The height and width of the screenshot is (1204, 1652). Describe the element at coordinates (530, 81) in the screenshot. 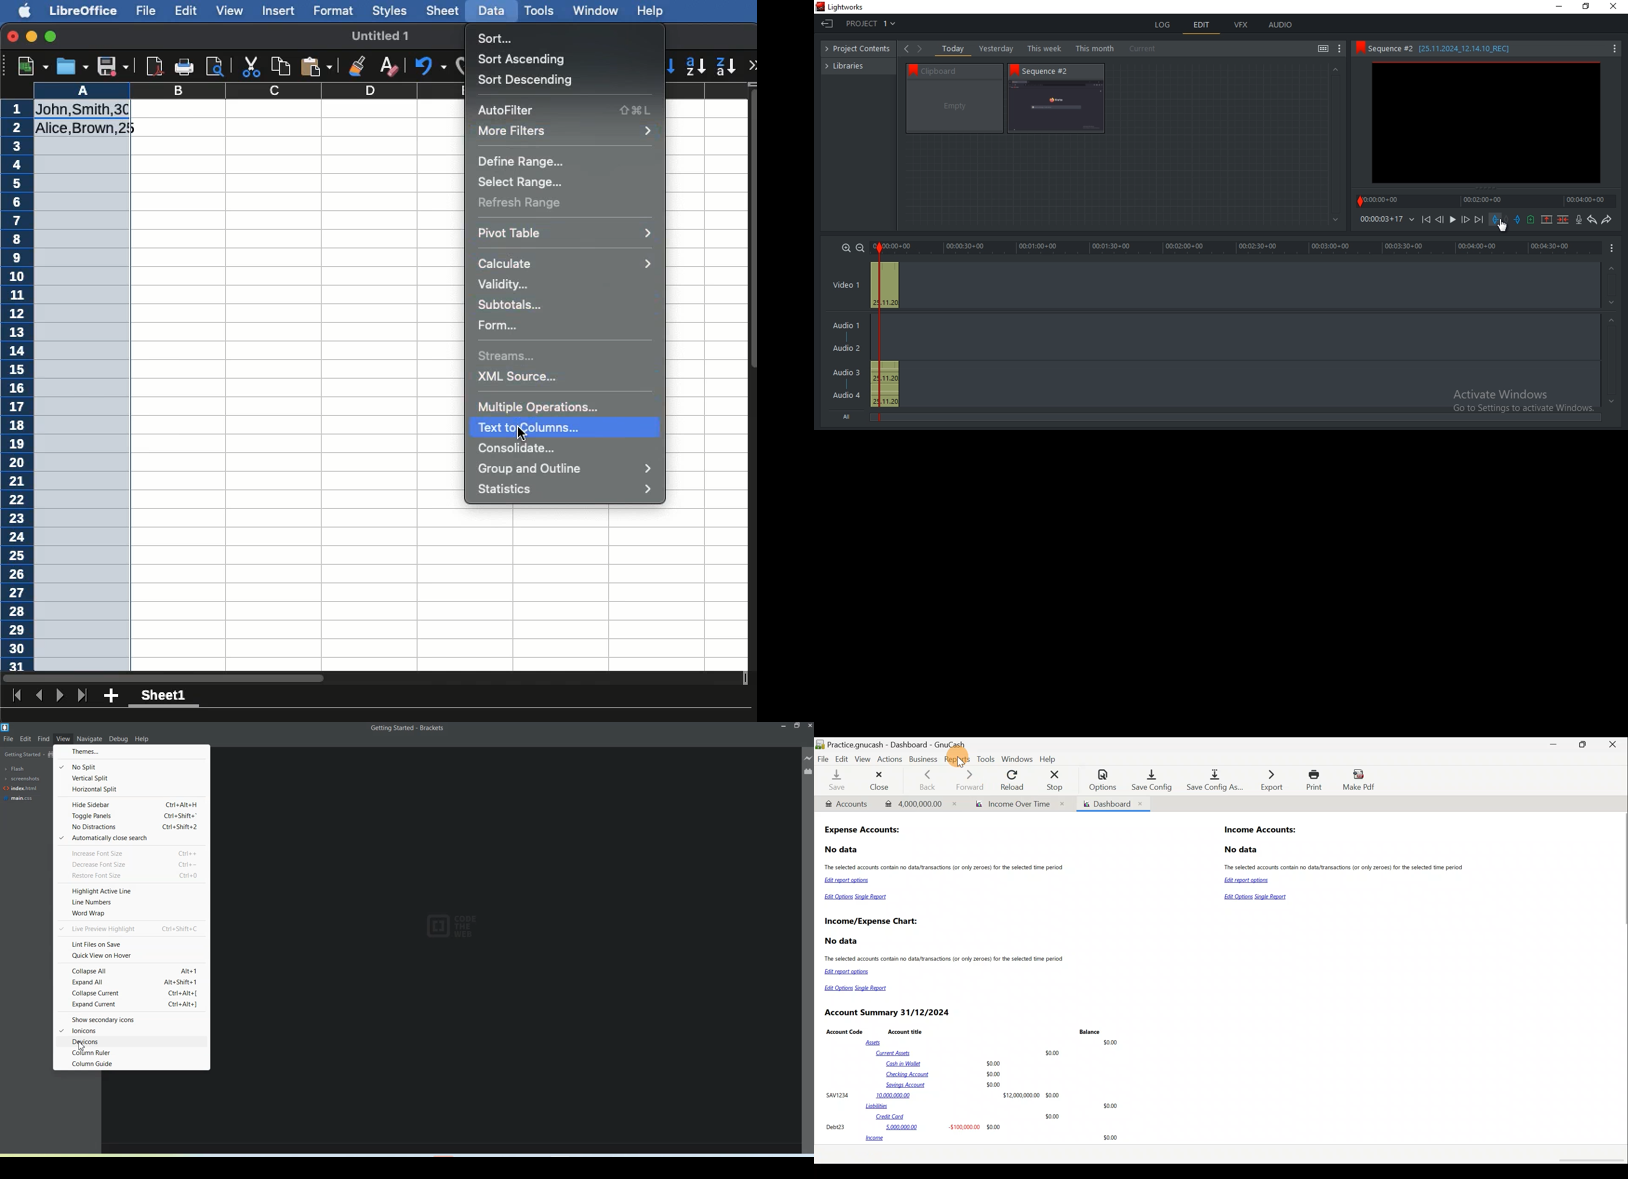

I see `Sort descending` at that location.